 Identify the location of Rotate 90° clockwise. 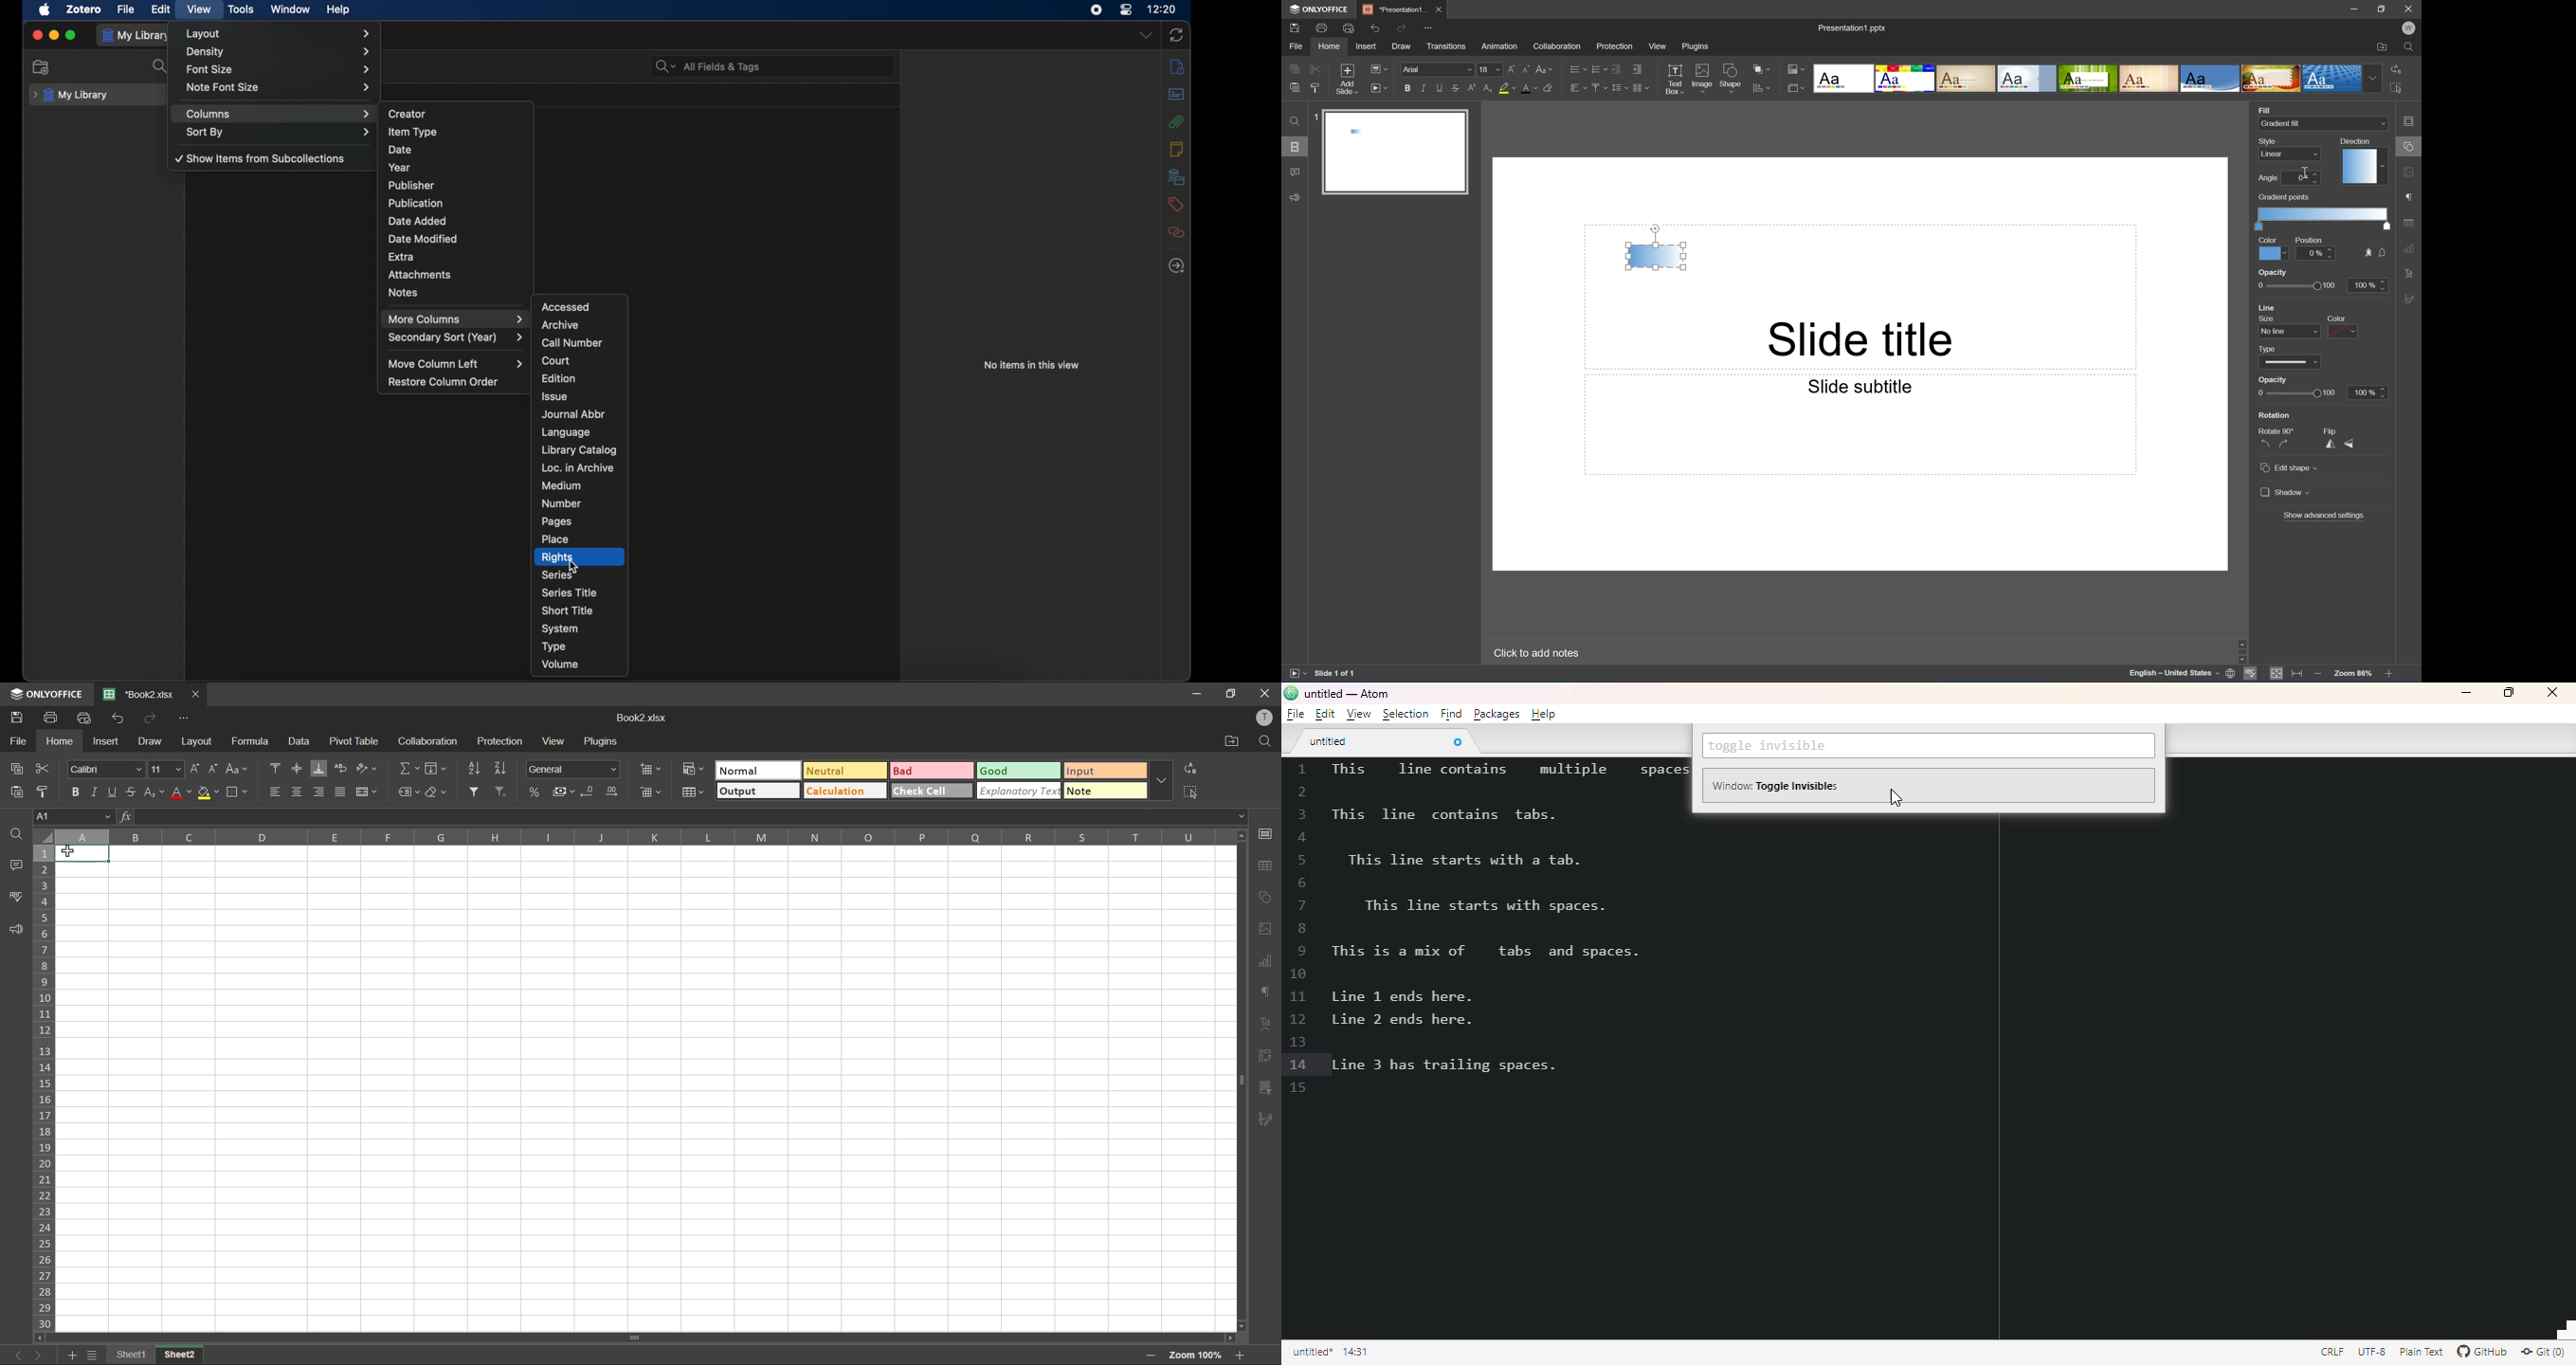
(2286, 444).